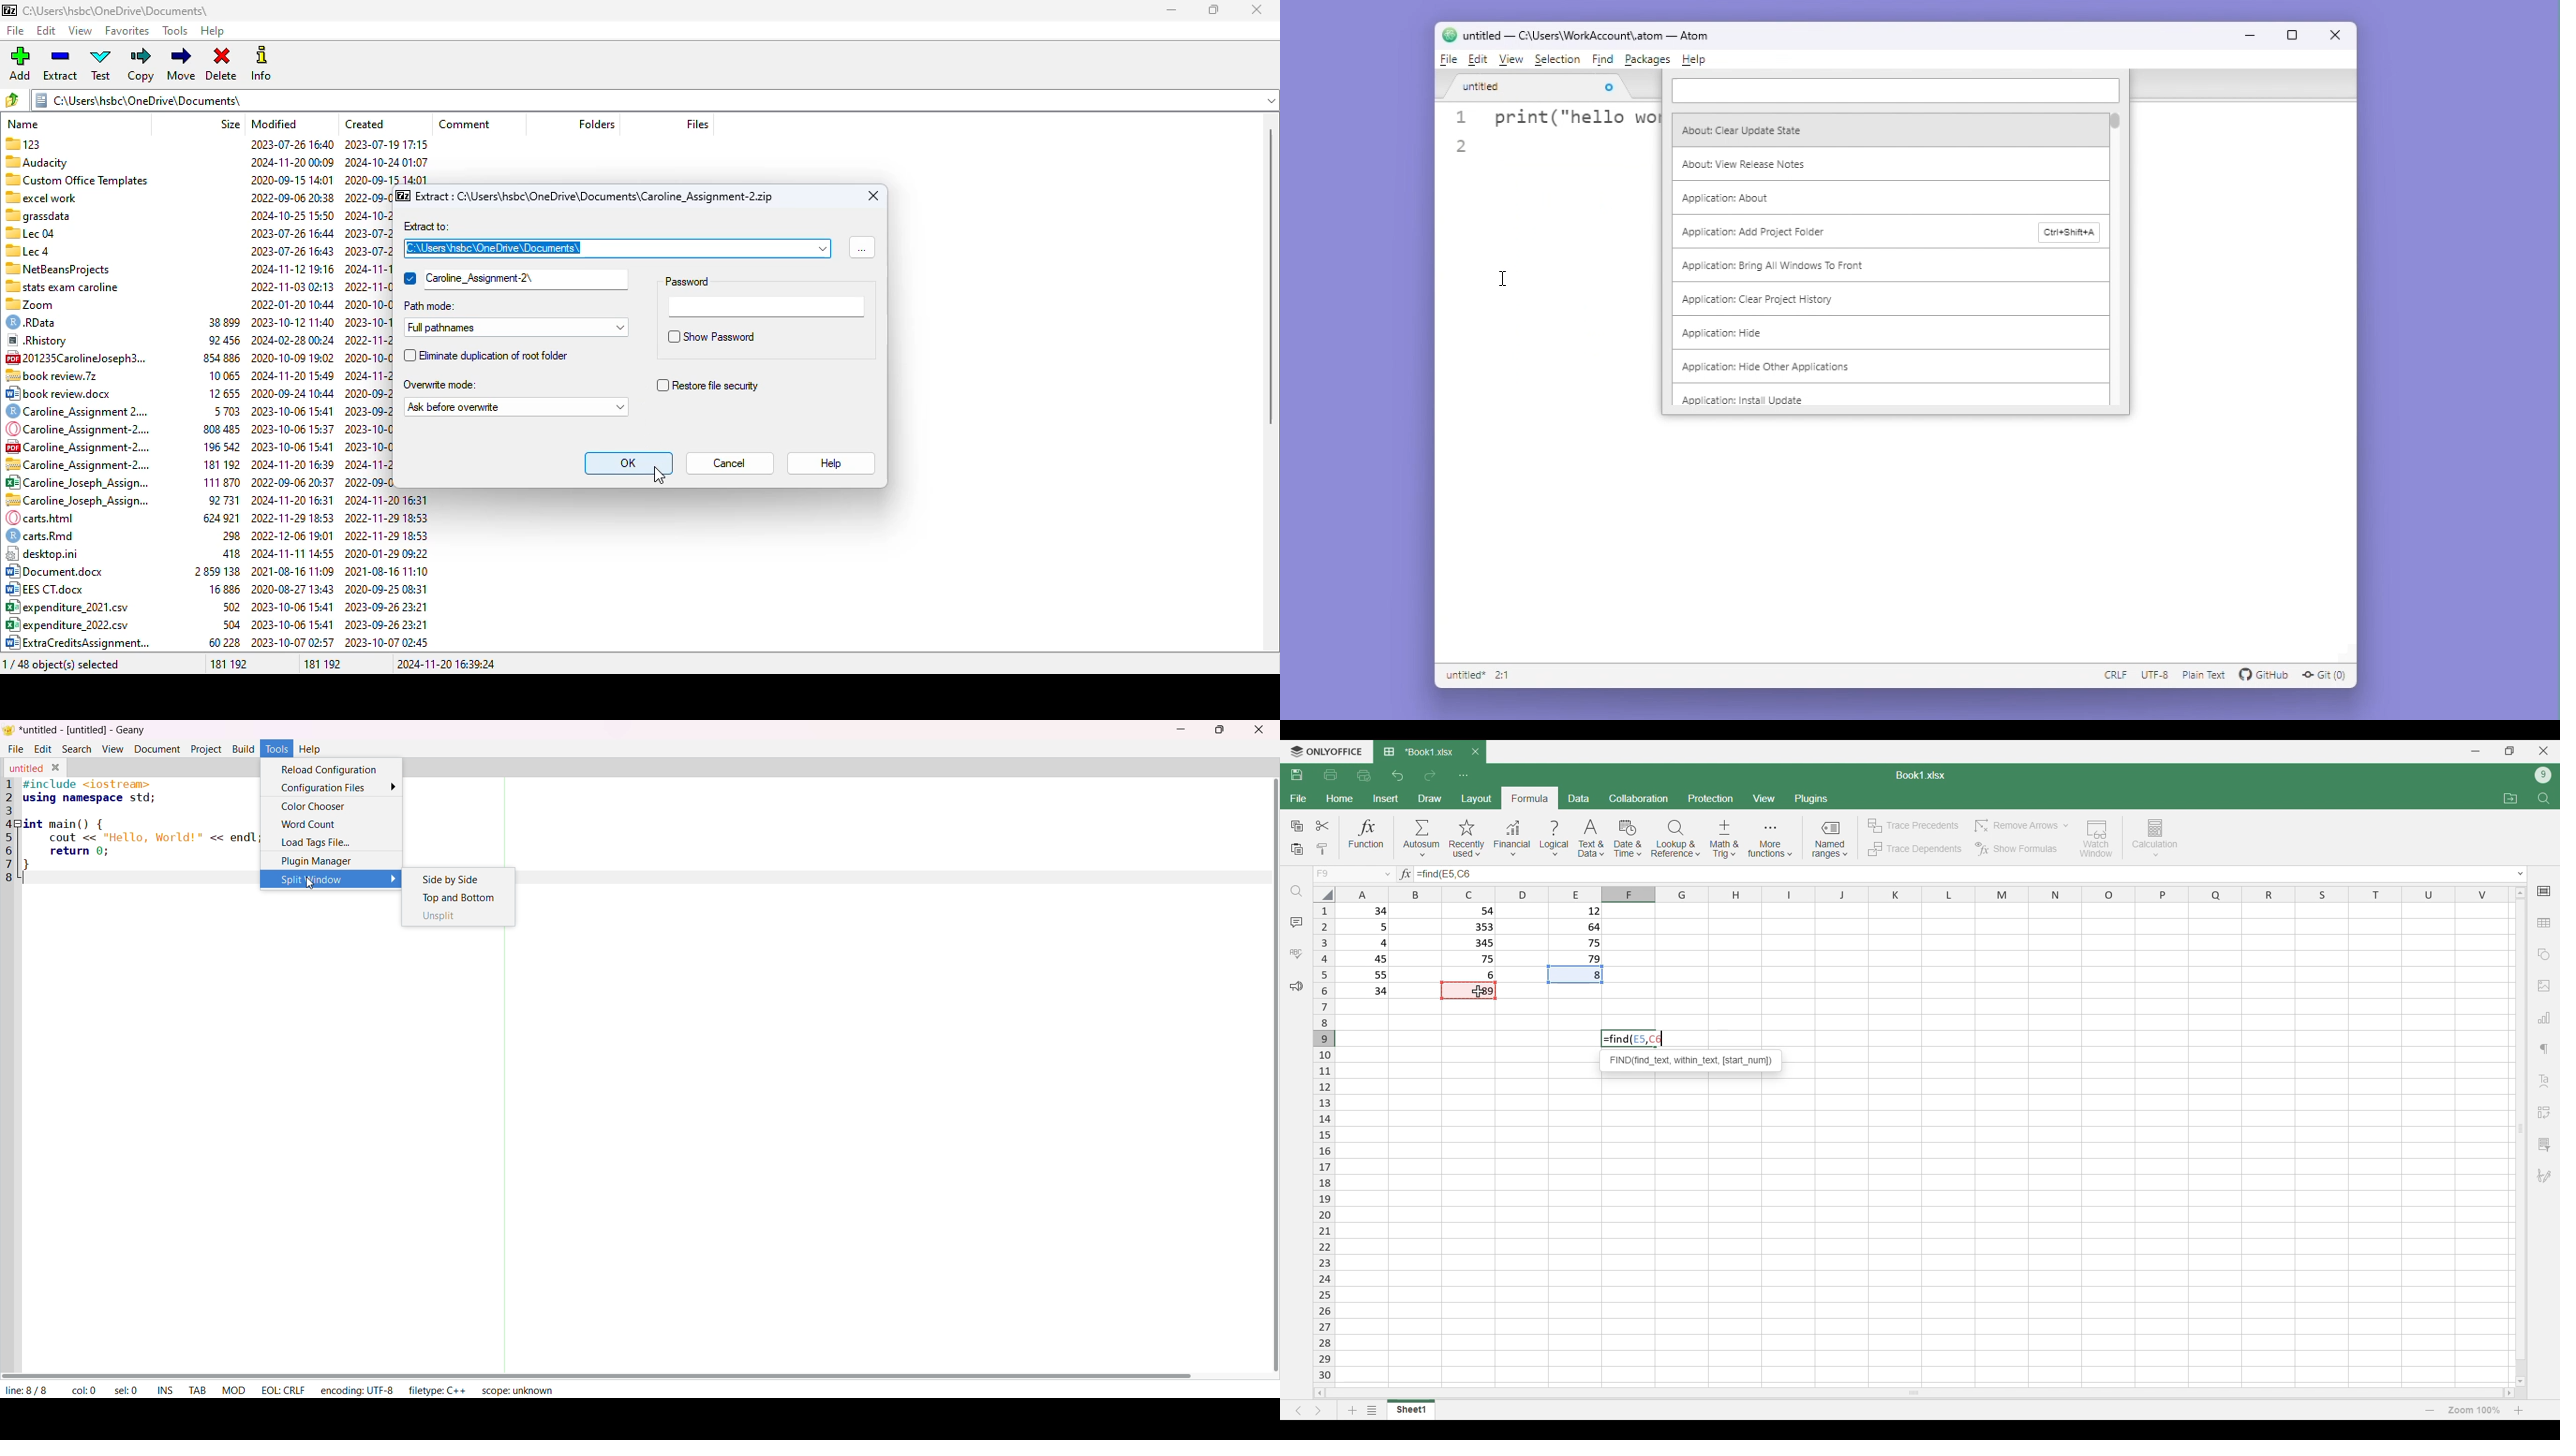 Image resolution: width=2576 pixels, height=1456 pixels. What do you see at coordinates (217, 590) in the screenshot?
I see ` EES CT.docx 16886 2020-08-27 13:43 2020-09-25 08:31` at bounding box center [217, 590].